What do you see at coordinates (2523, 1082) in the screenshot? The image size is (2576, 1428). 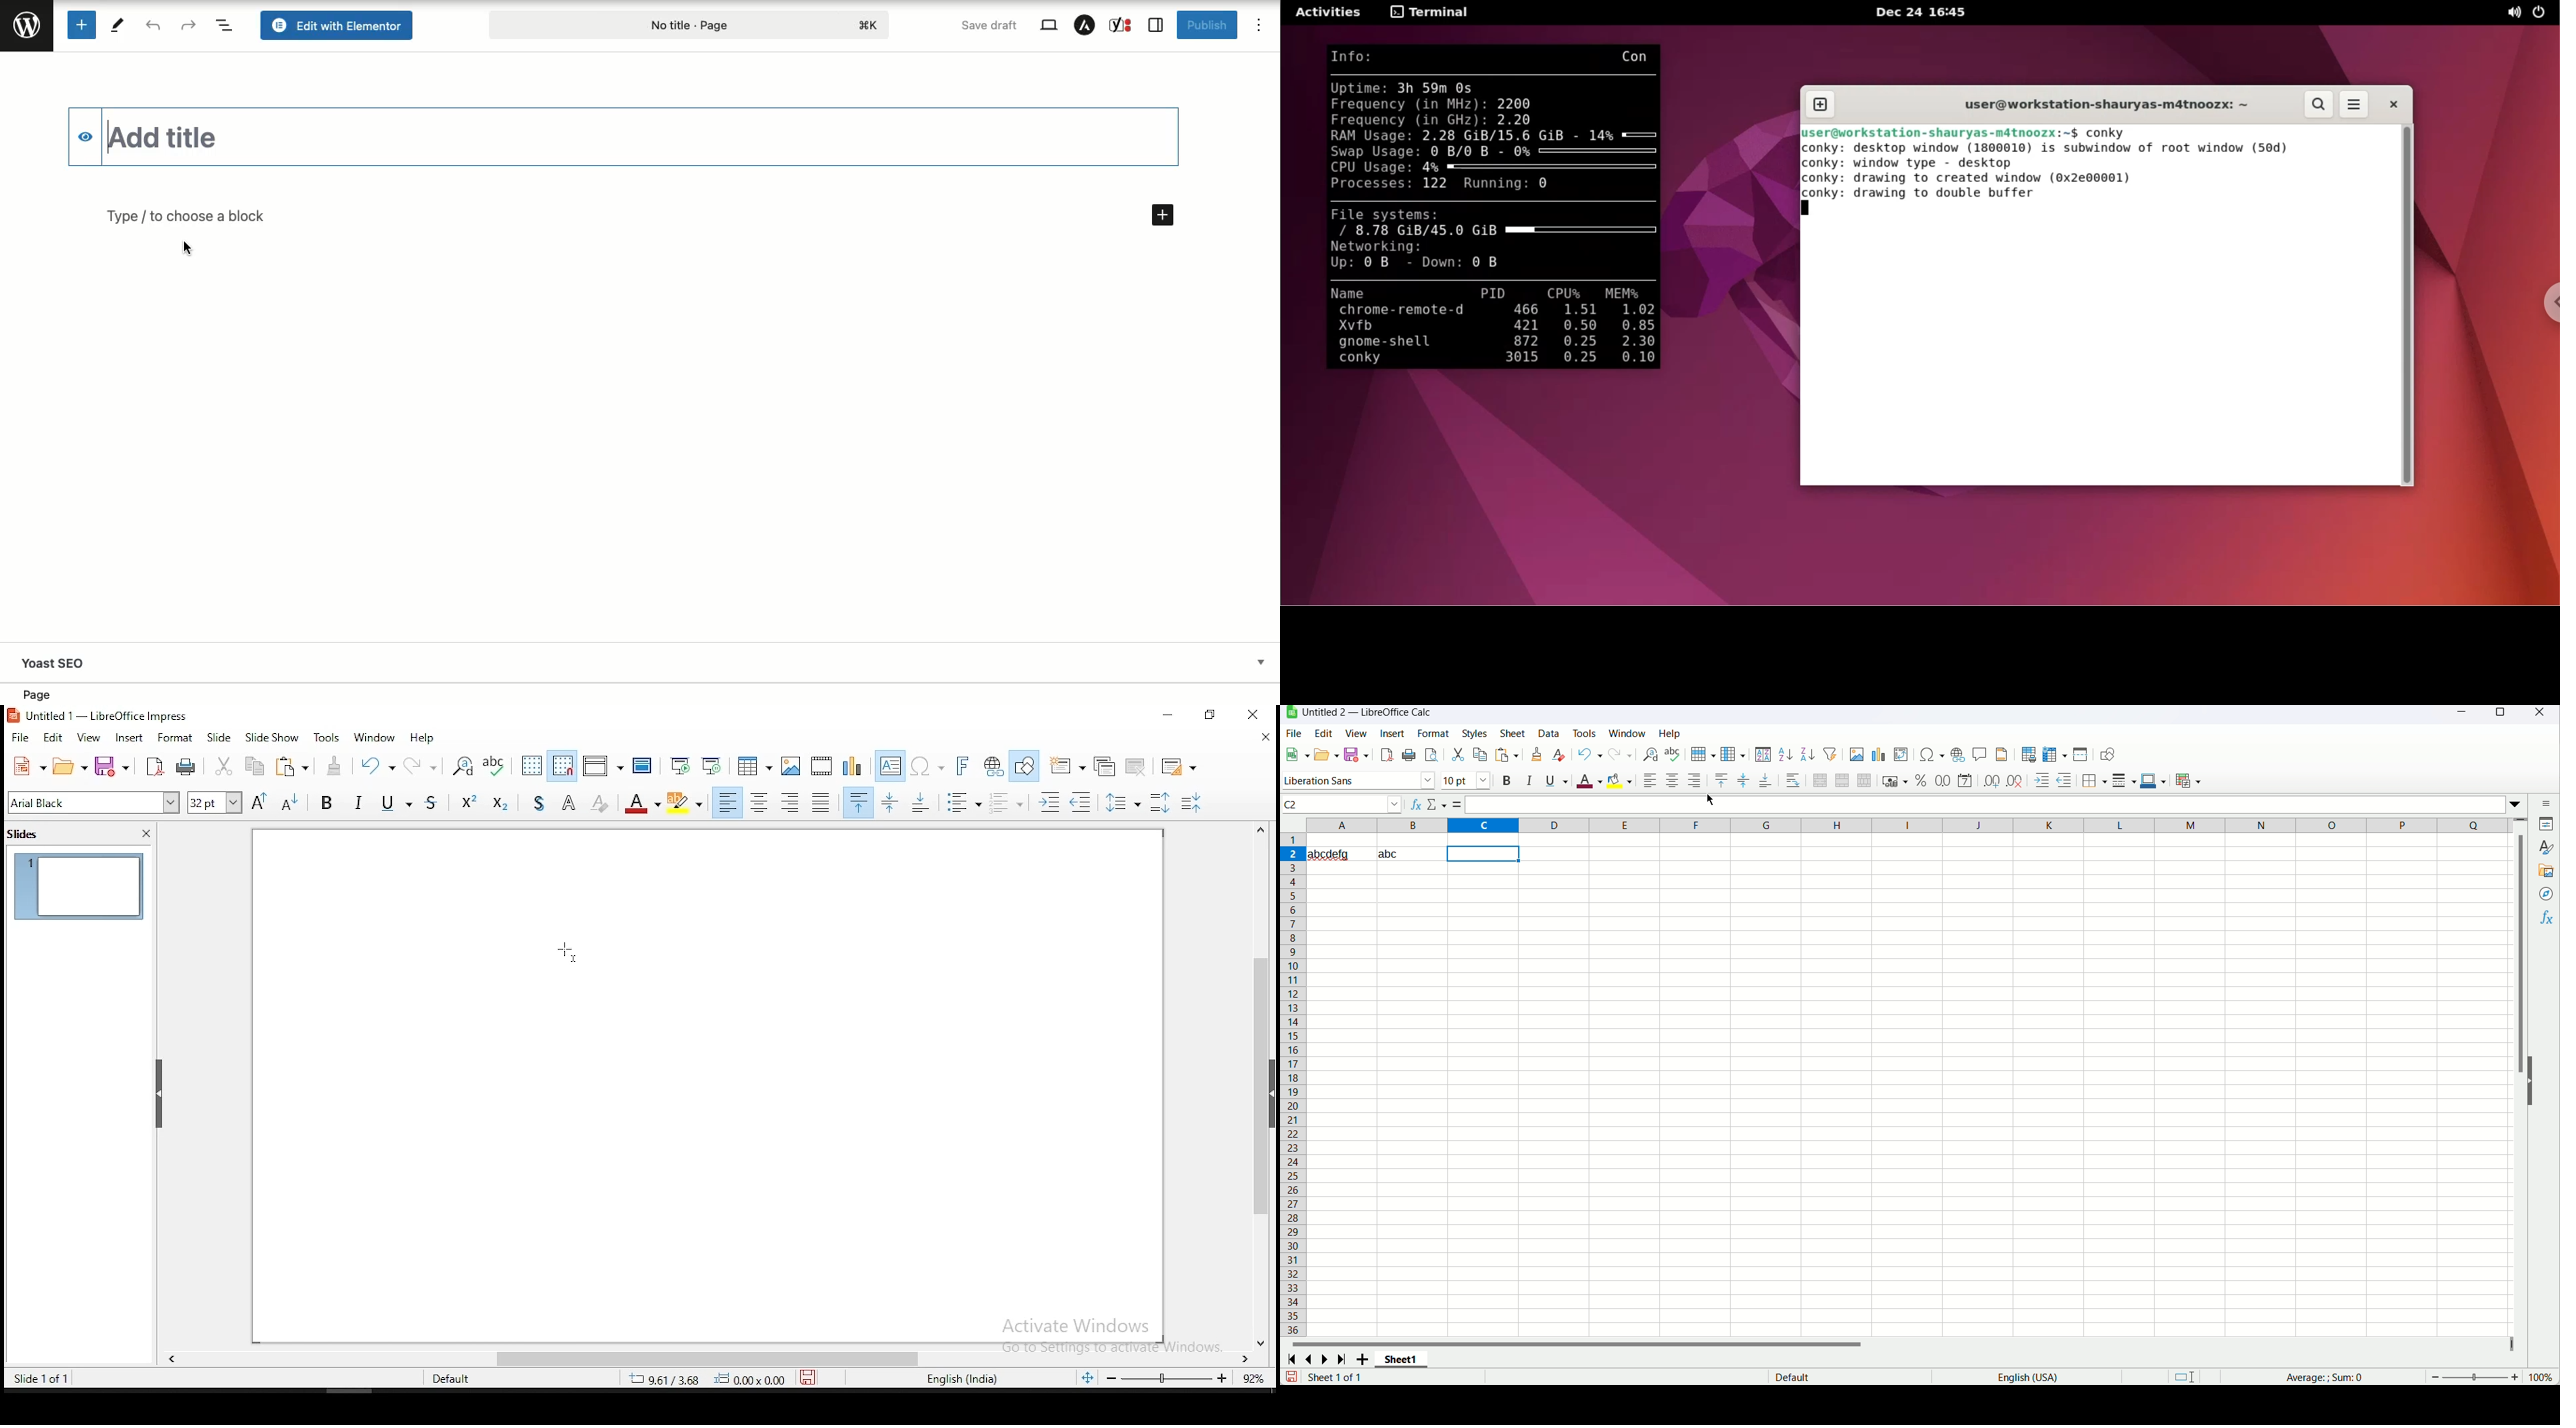 I see `vertical scroll bar` at bounding box center [2523, 1082].